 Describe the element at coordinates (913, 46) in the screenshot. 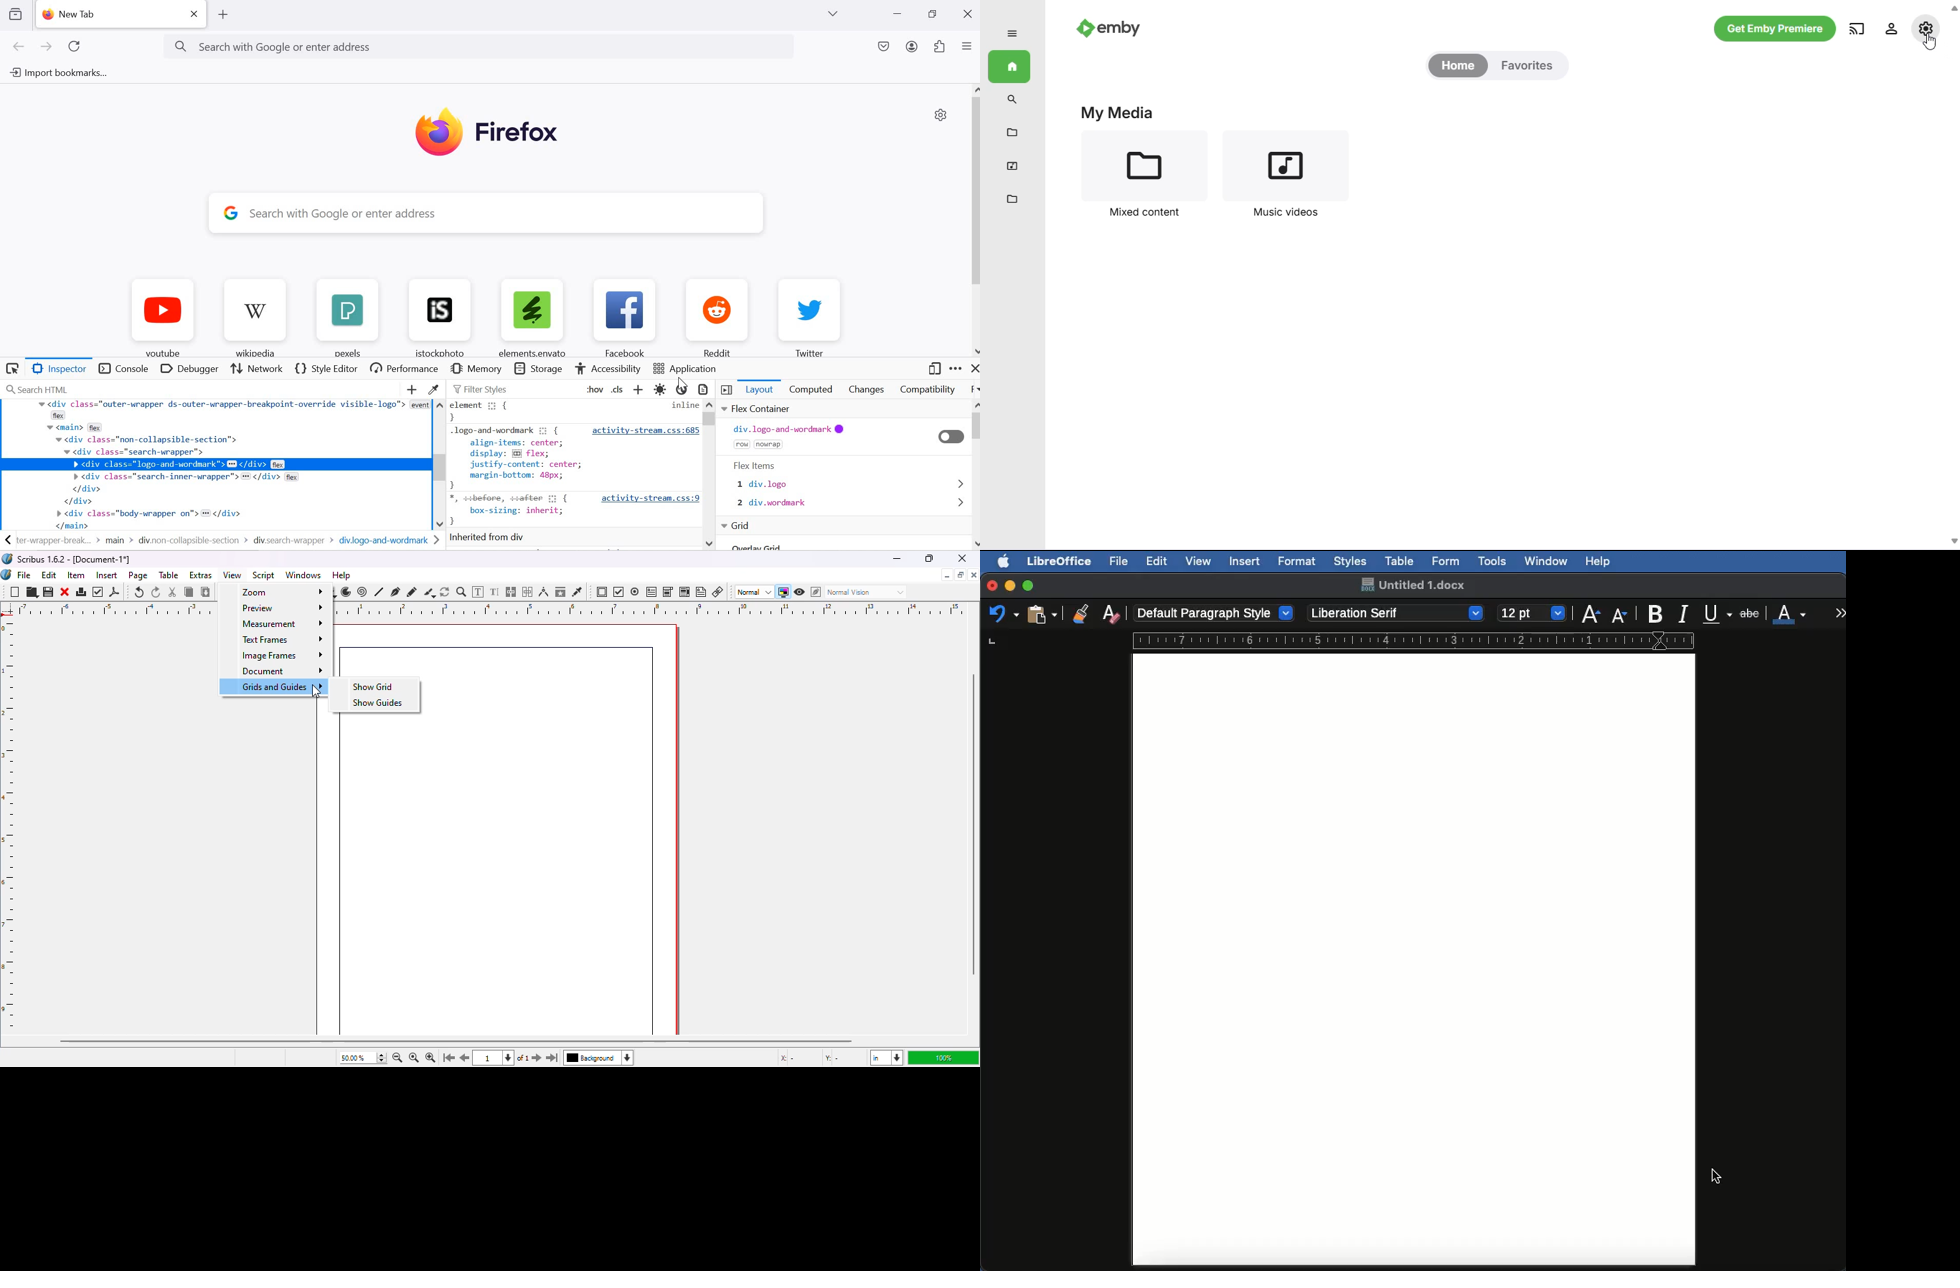

I see `account` at that location.